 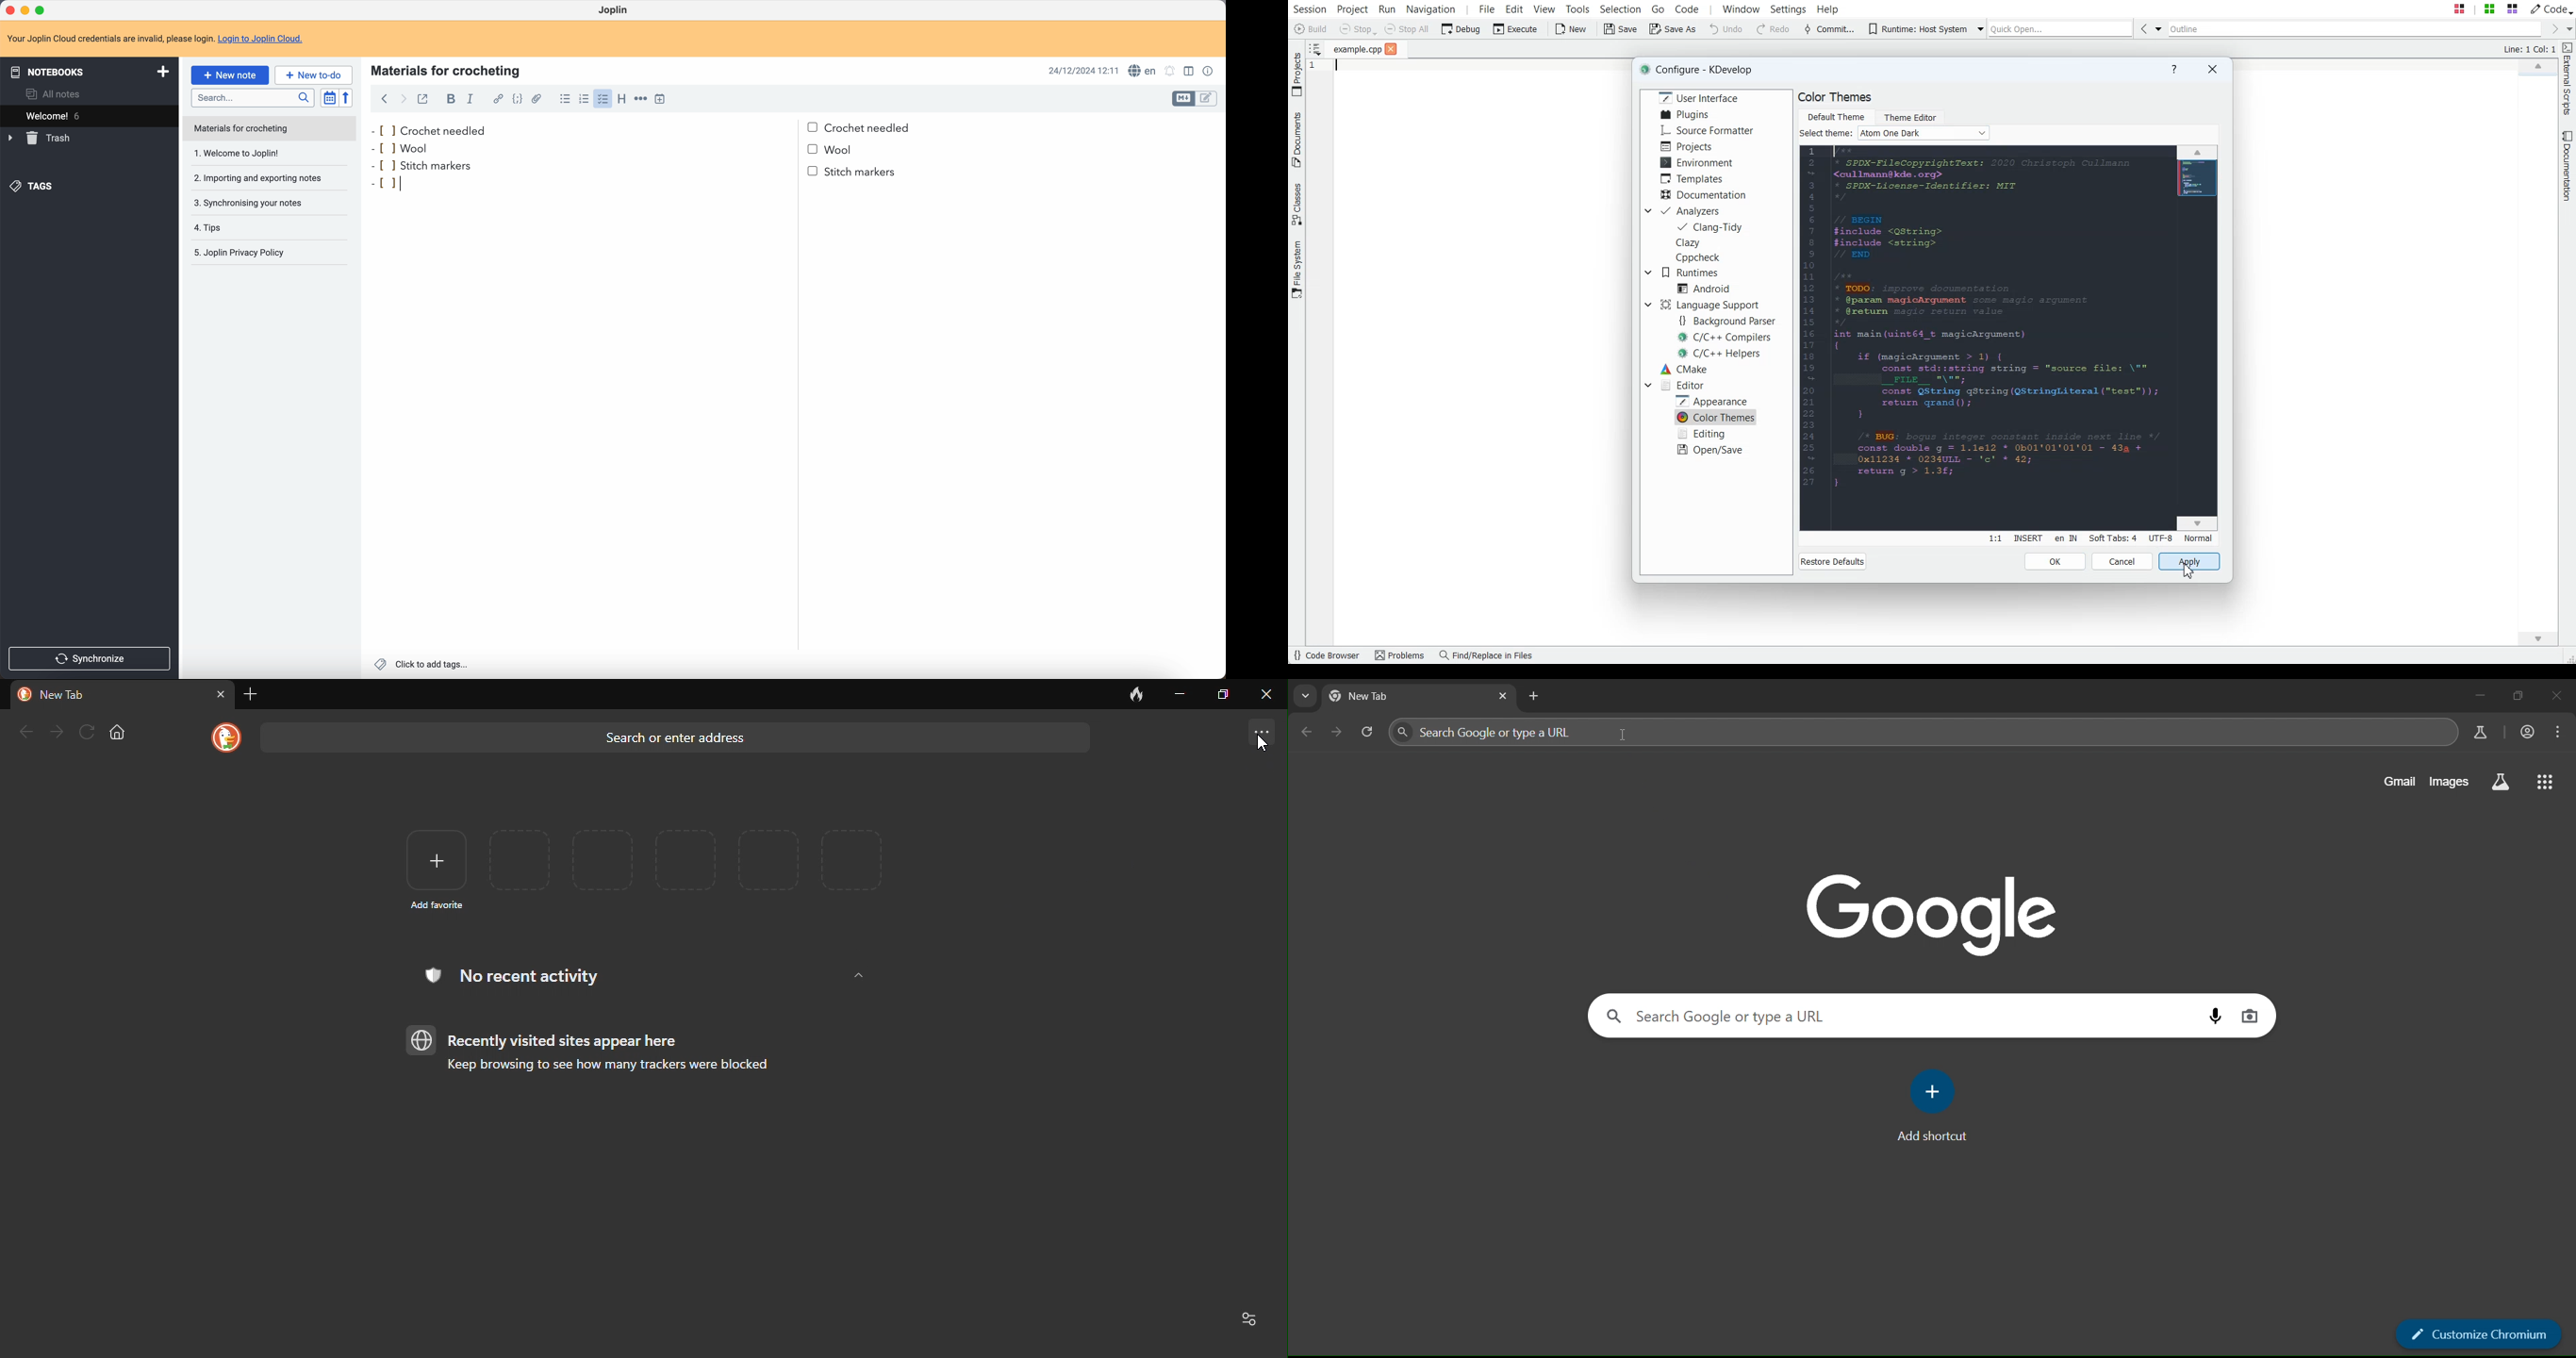 What do you see at coordinates (615, 11) in the screenshot?
I see `Joplin` at bounding box center [615, 11].